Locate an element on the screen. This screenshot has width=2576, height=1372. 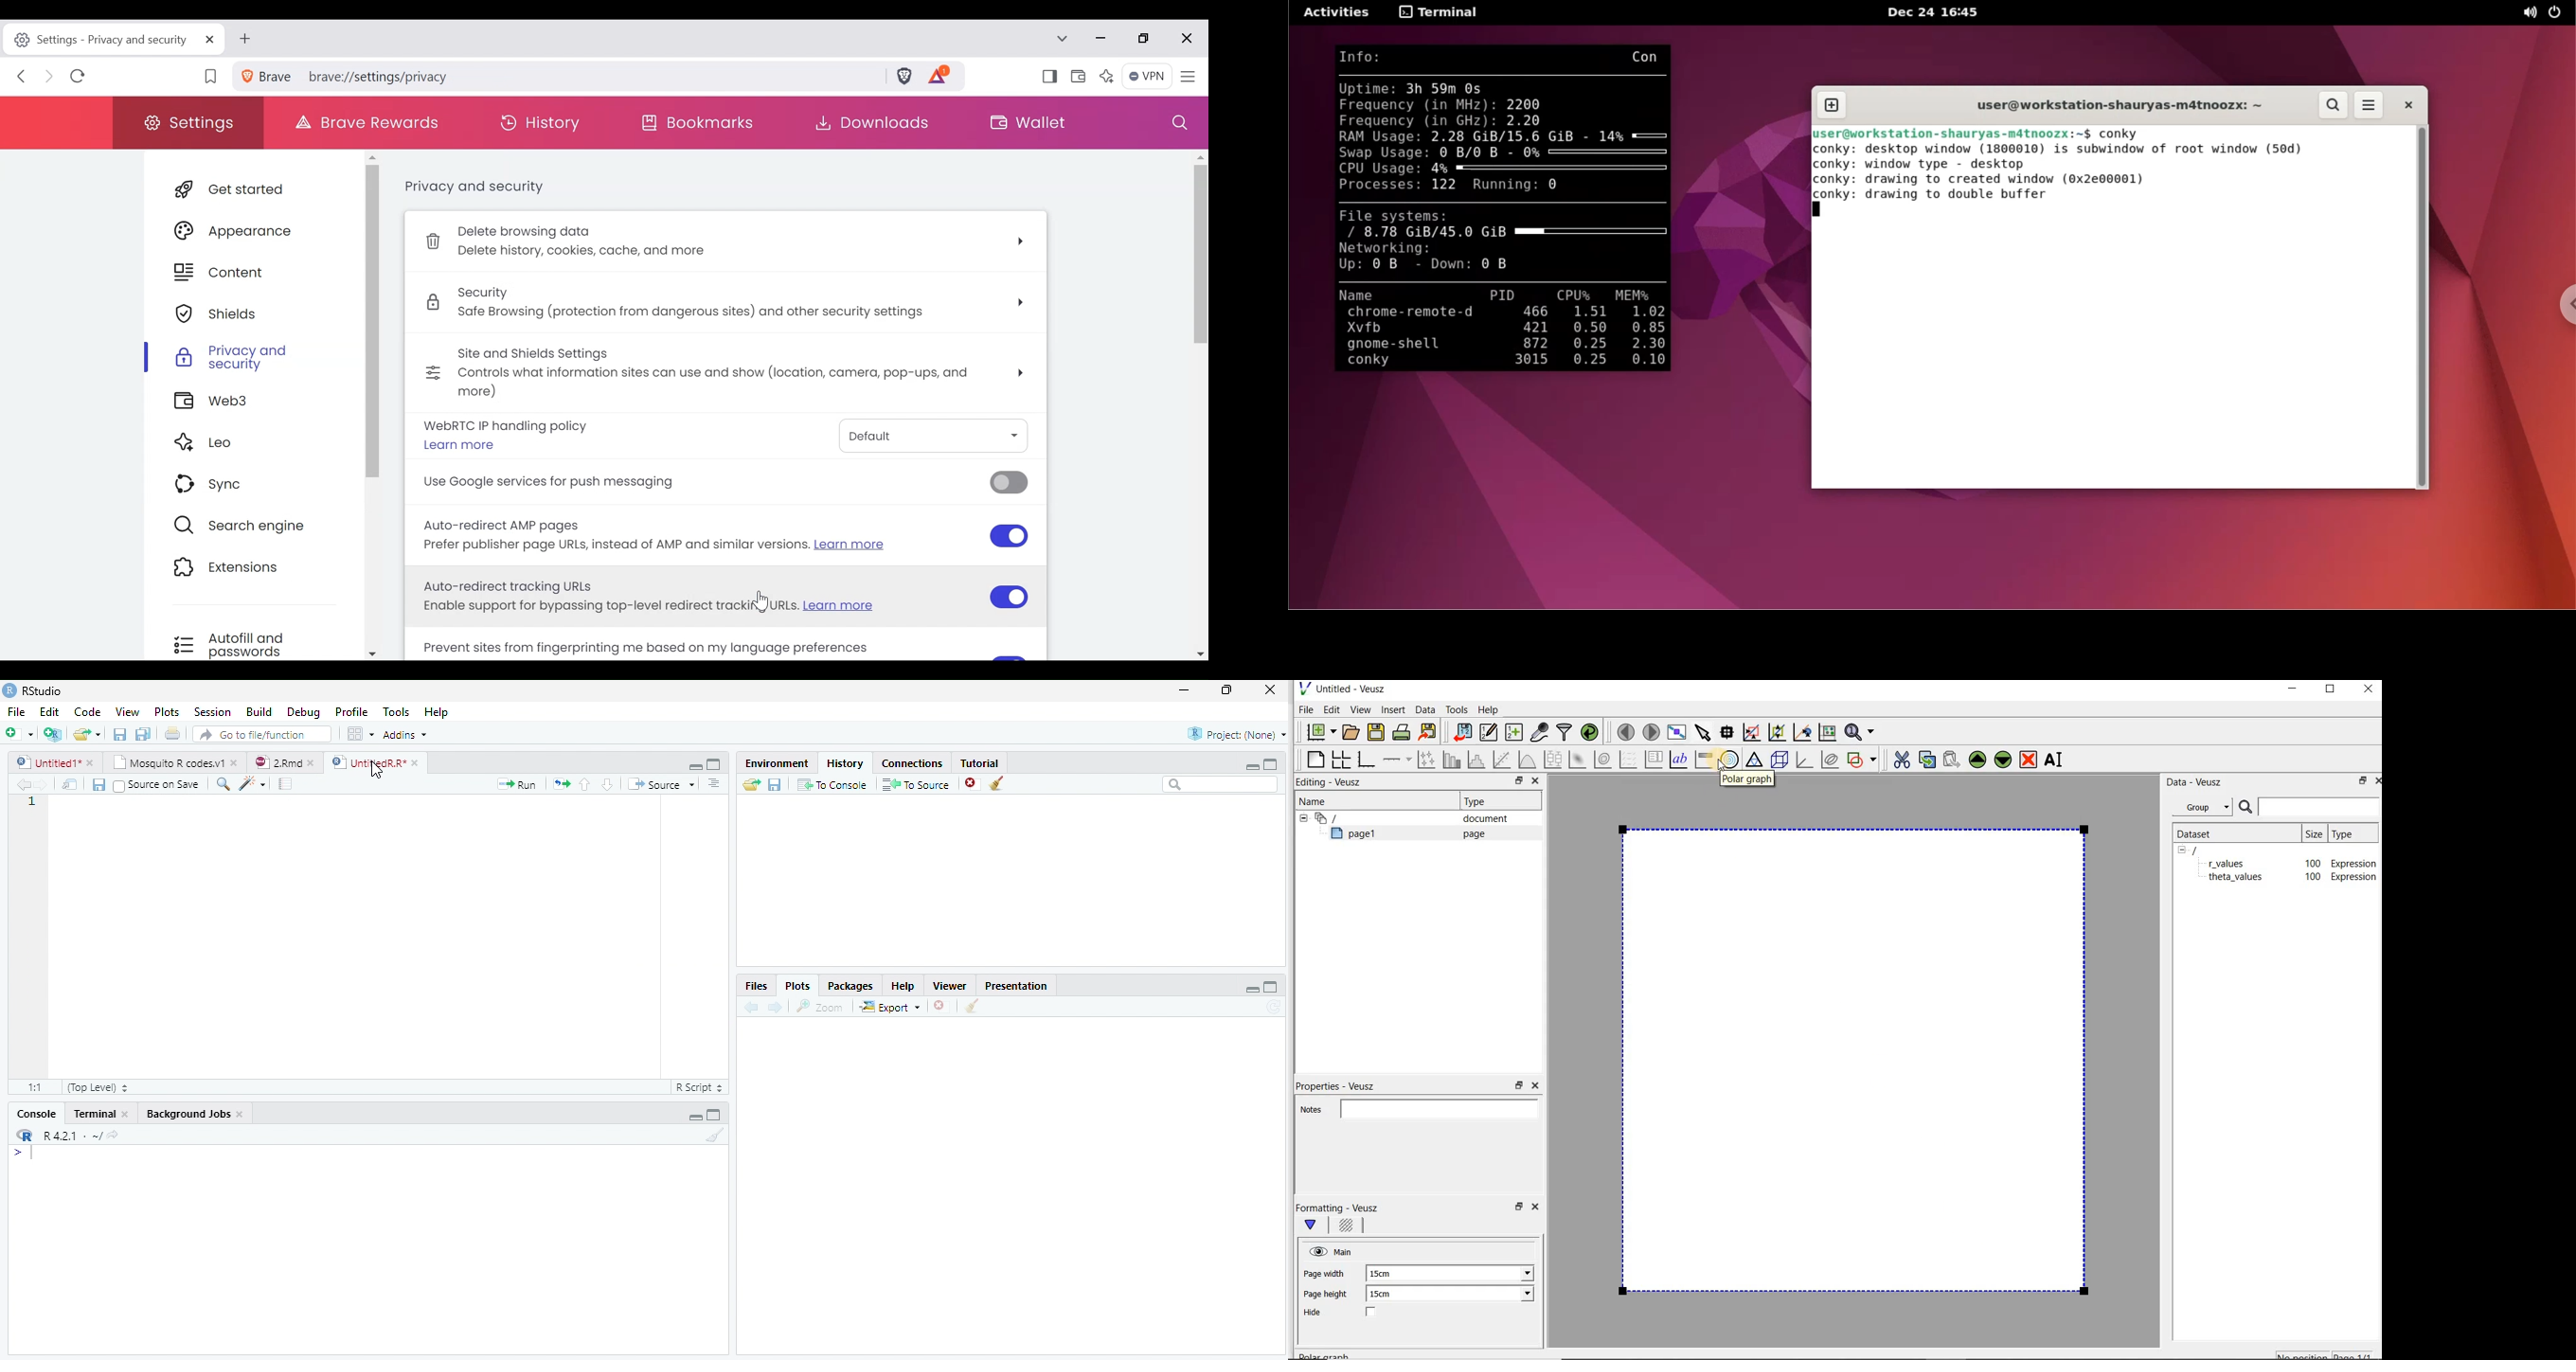
Back is located at coordinates (22, 784).